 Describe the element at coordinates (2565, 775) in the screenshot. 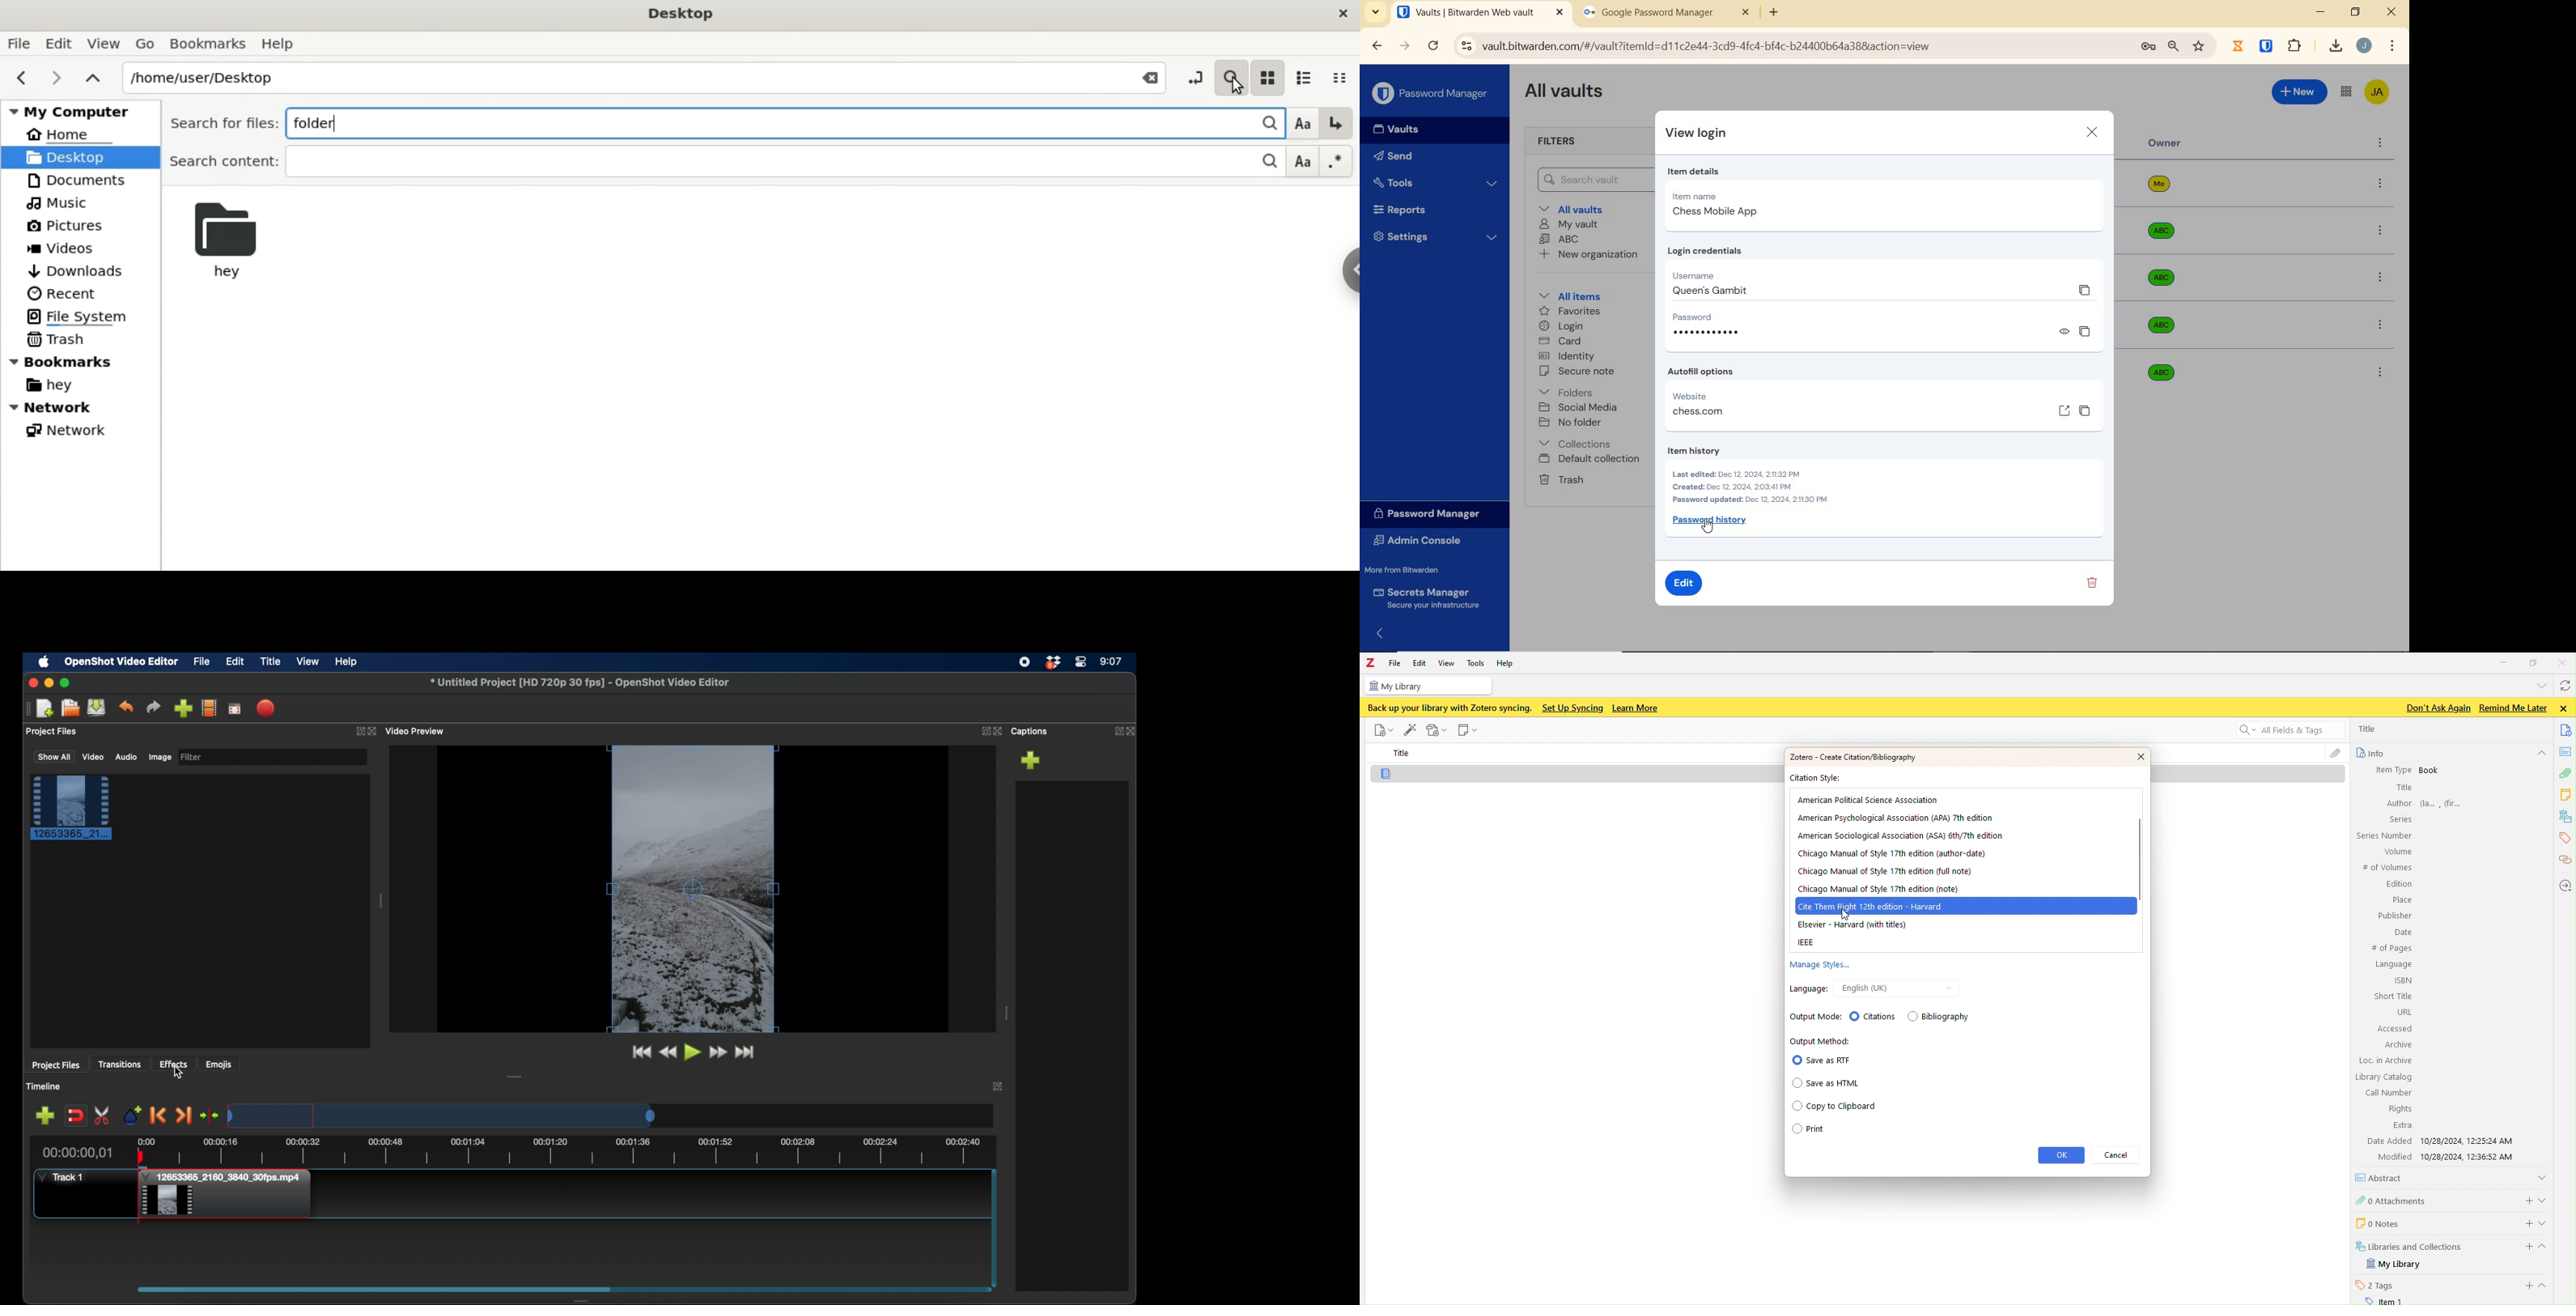

I see `attachment` at that location.